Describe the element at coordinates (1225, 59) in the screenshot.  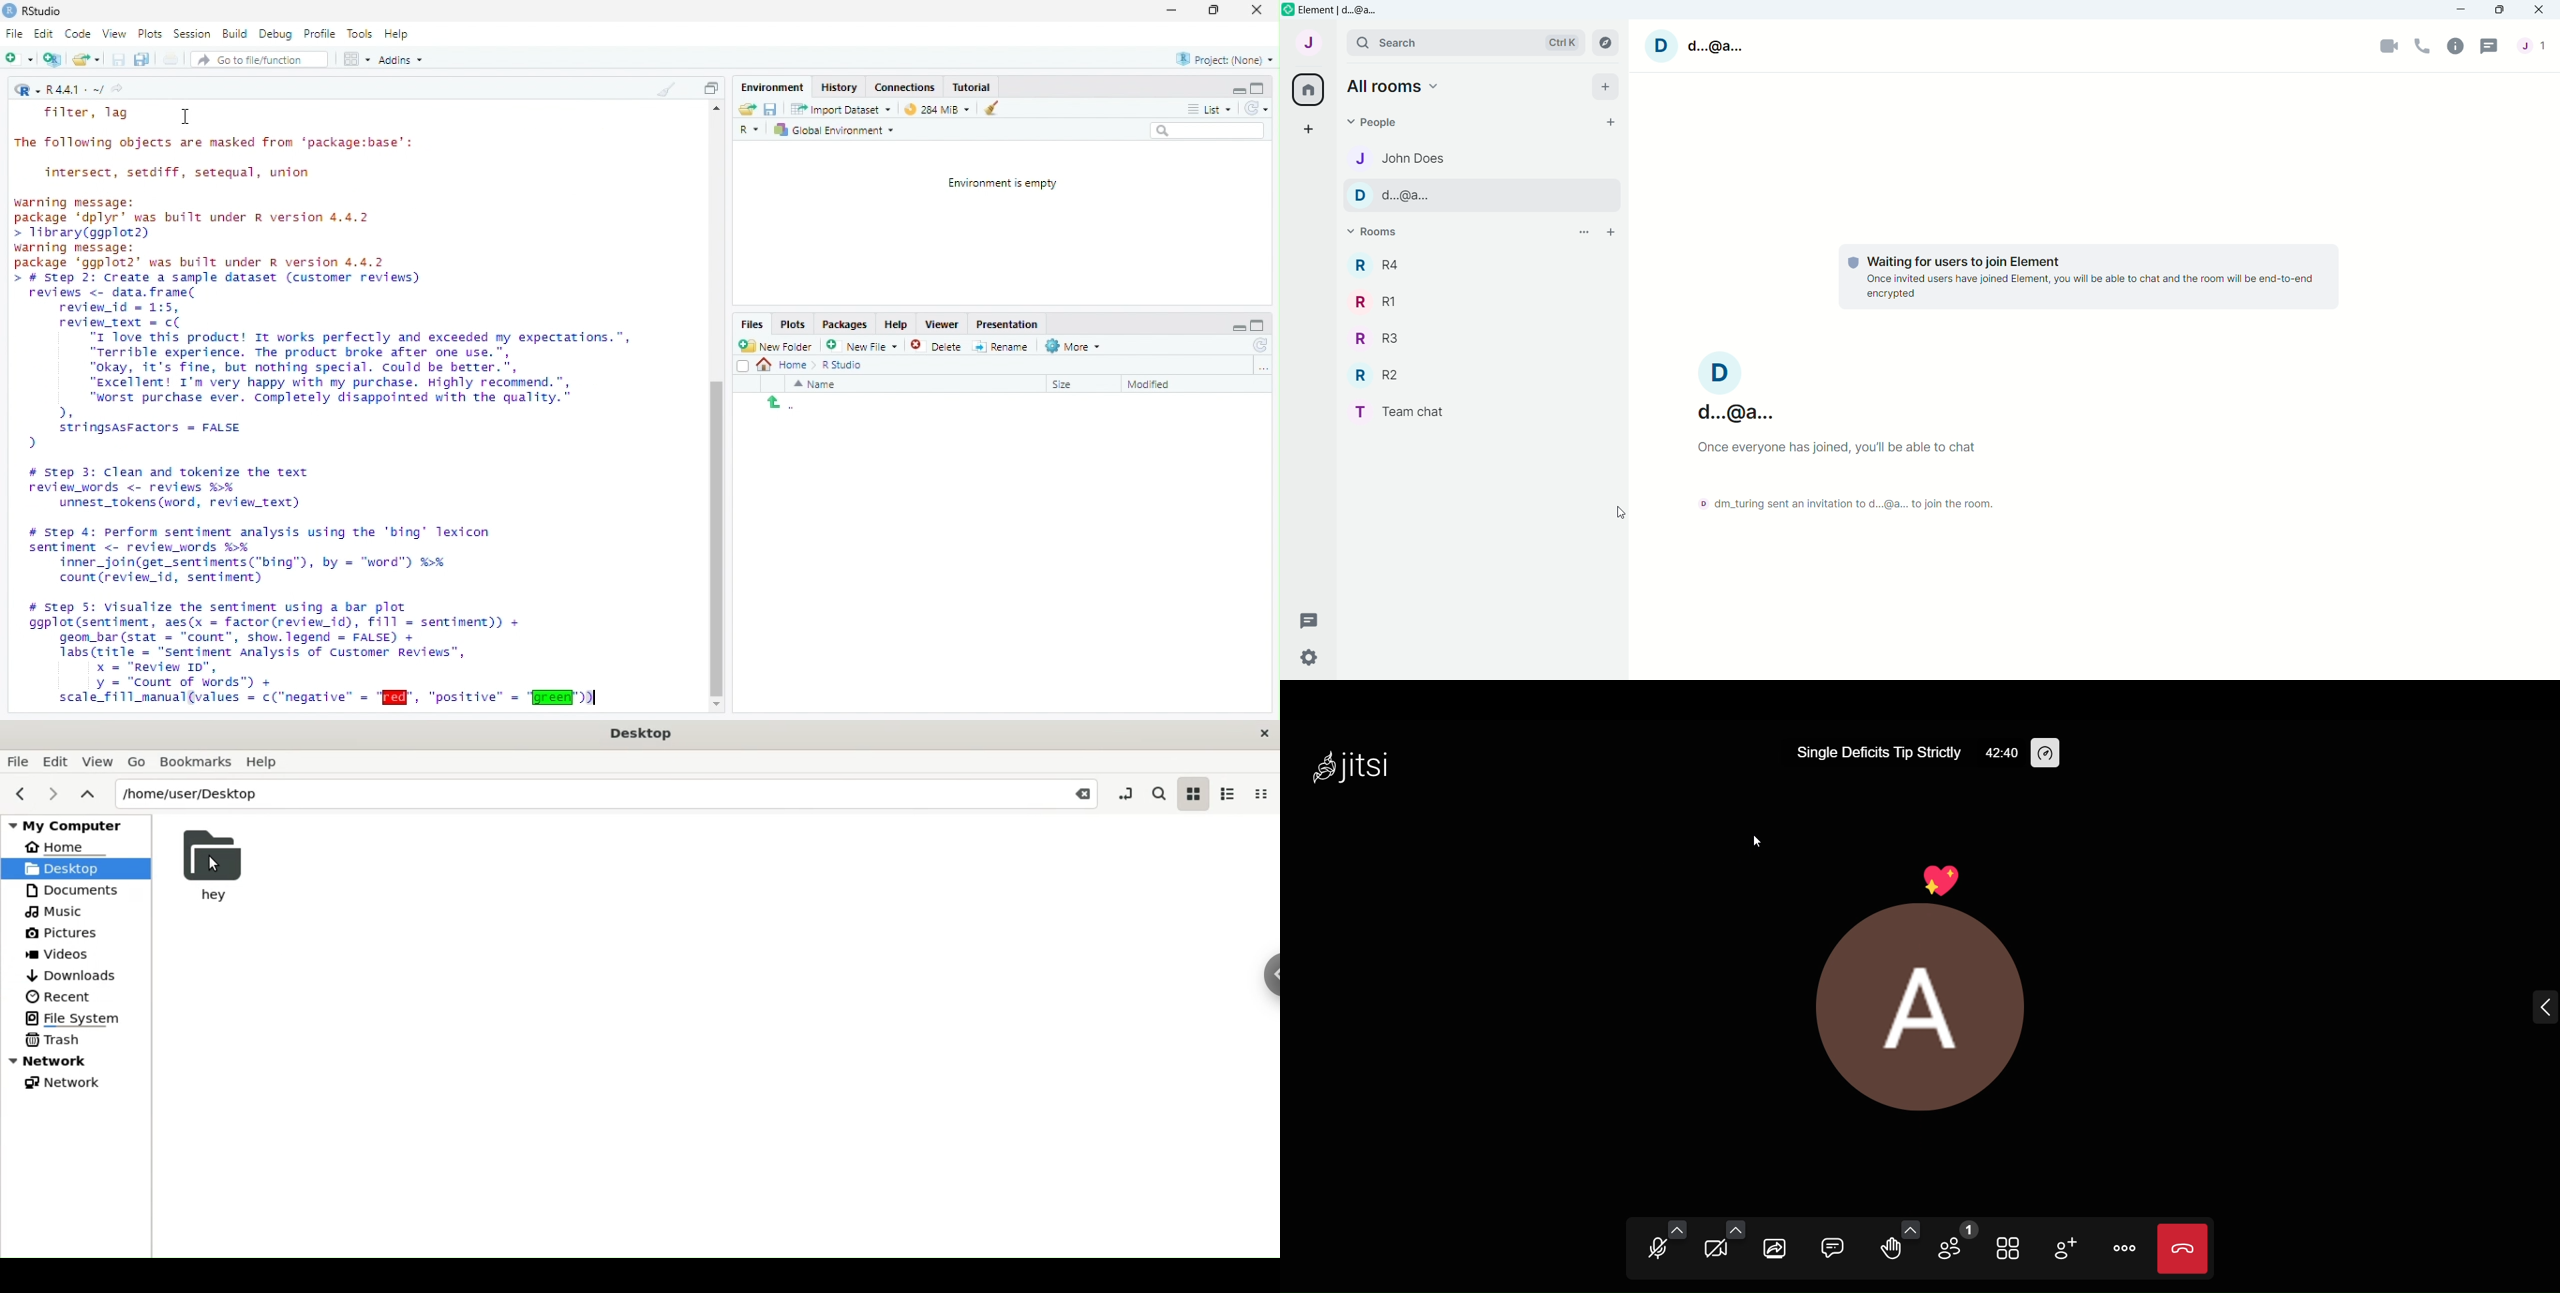
I see `Project: (None)` at that location.